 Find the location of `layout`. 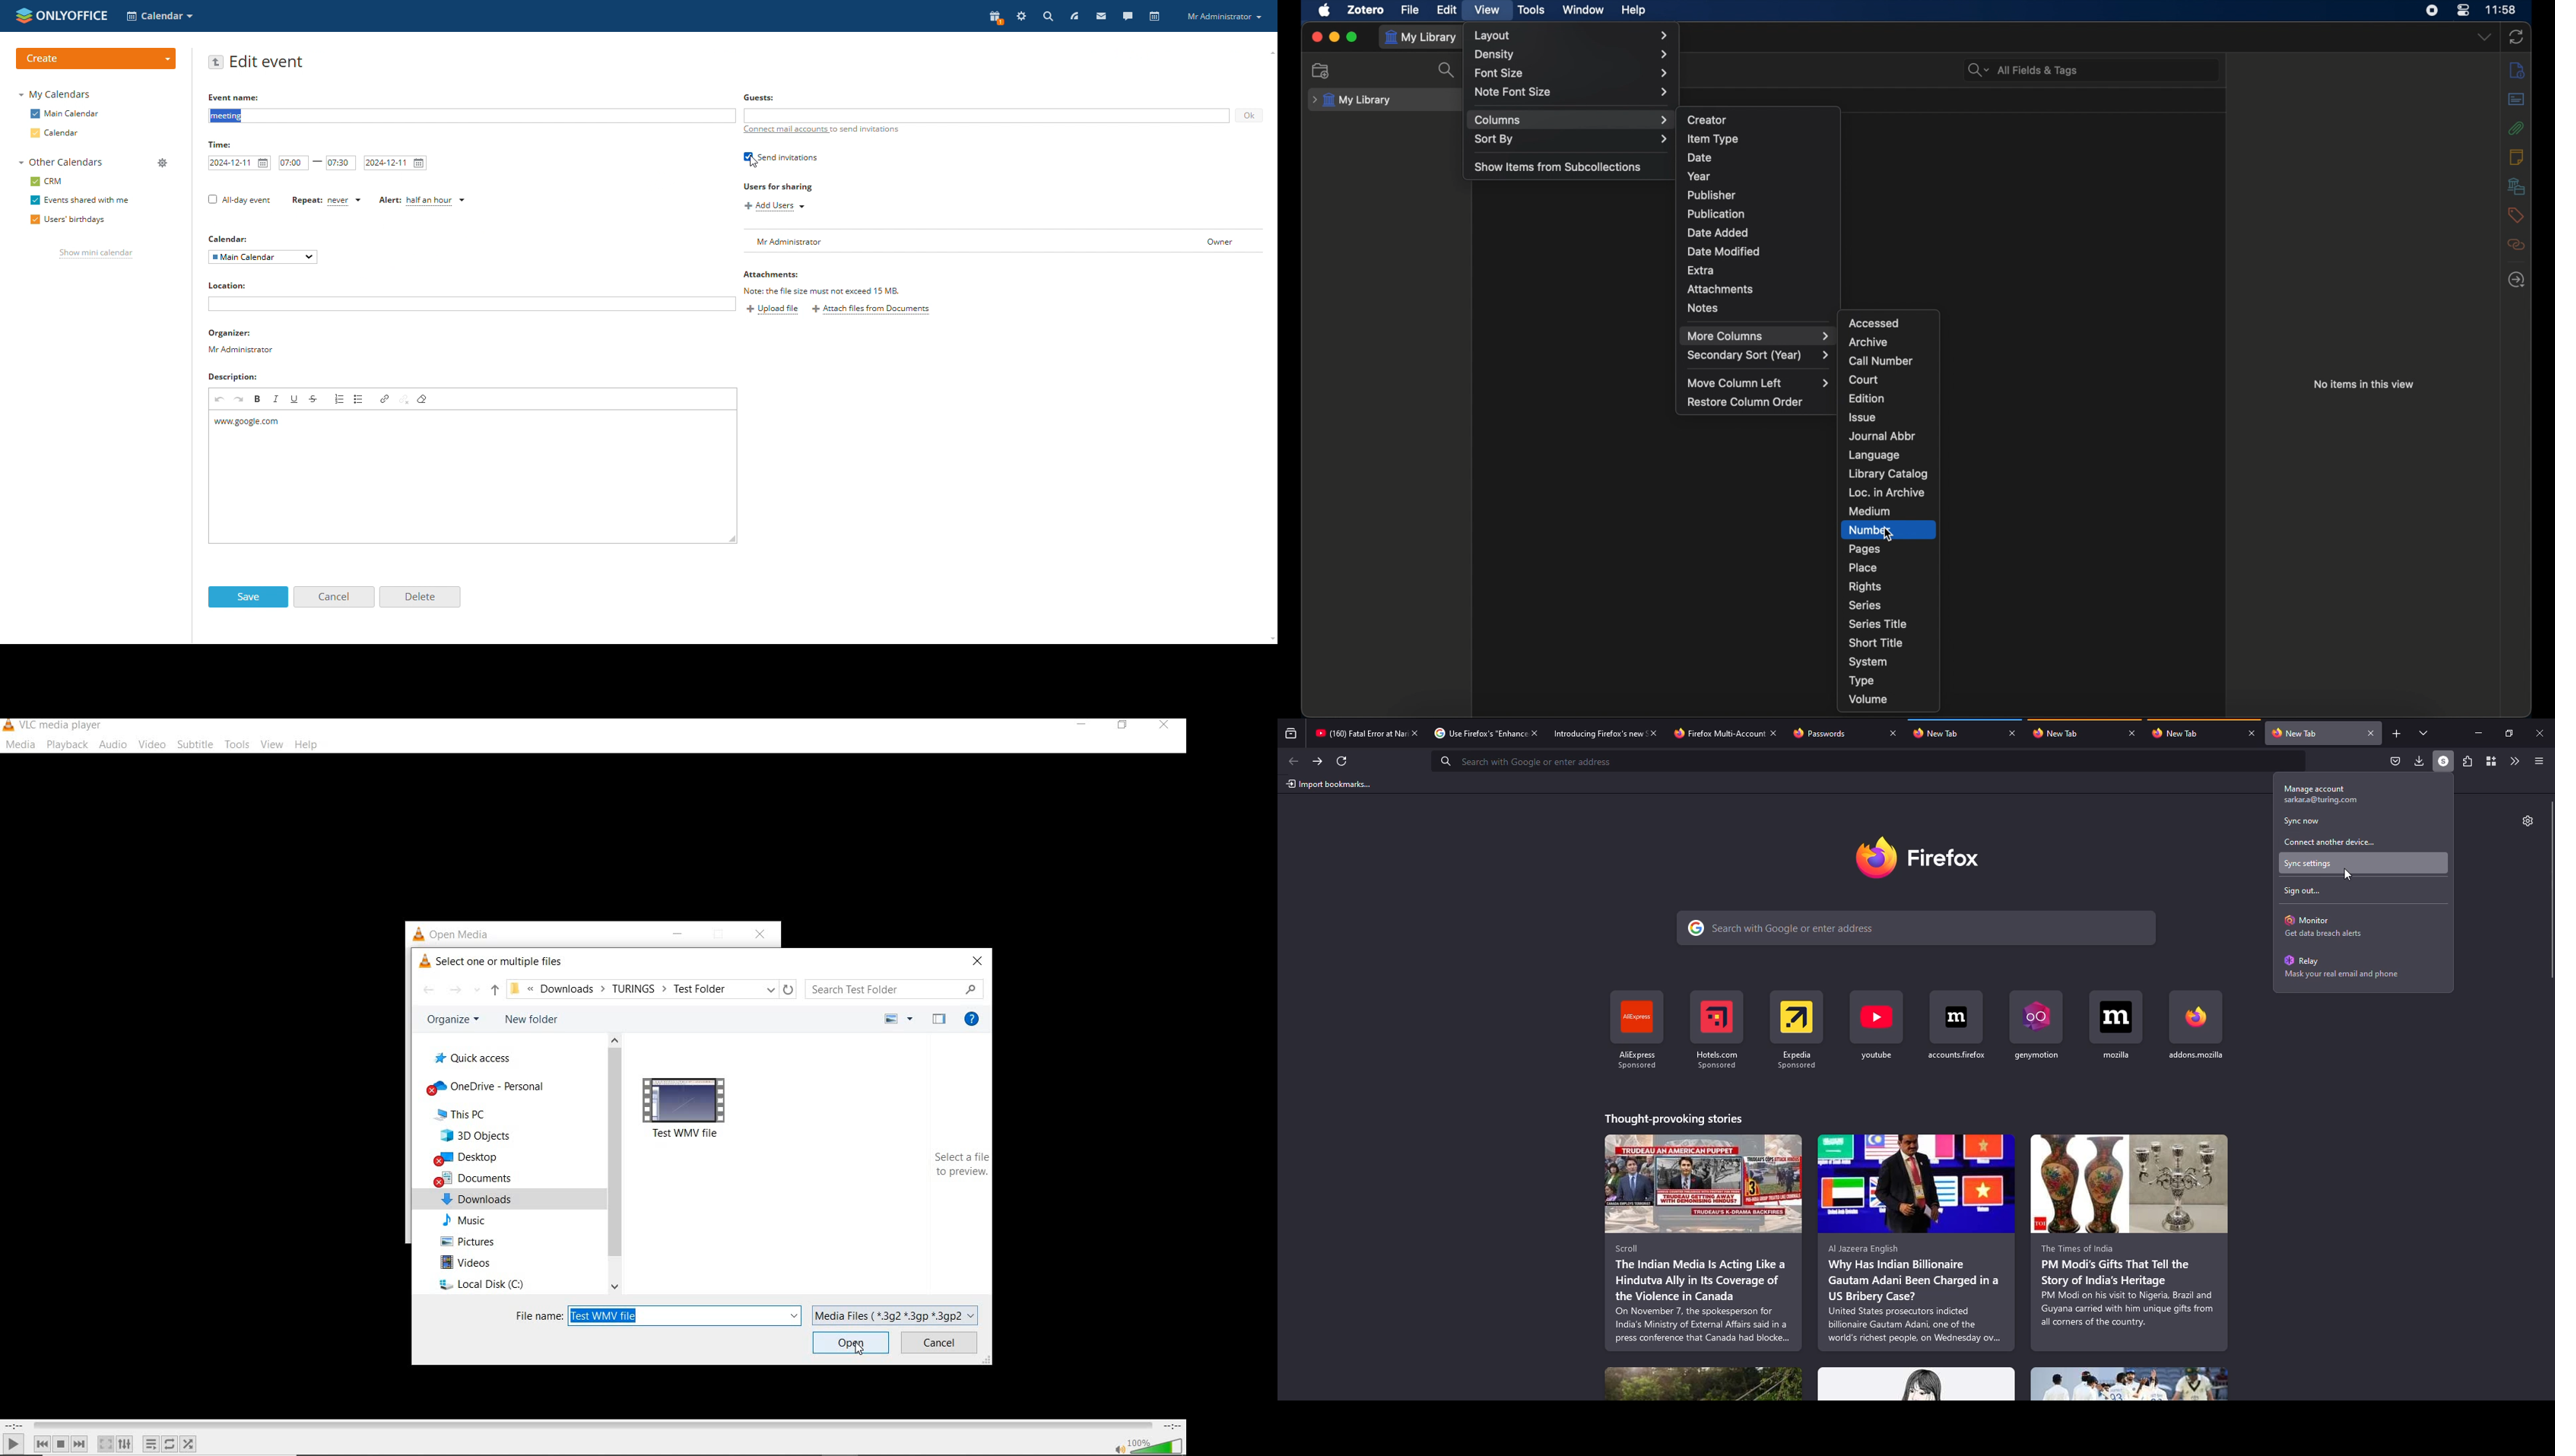

layout is located at coordinates (1572, 35).